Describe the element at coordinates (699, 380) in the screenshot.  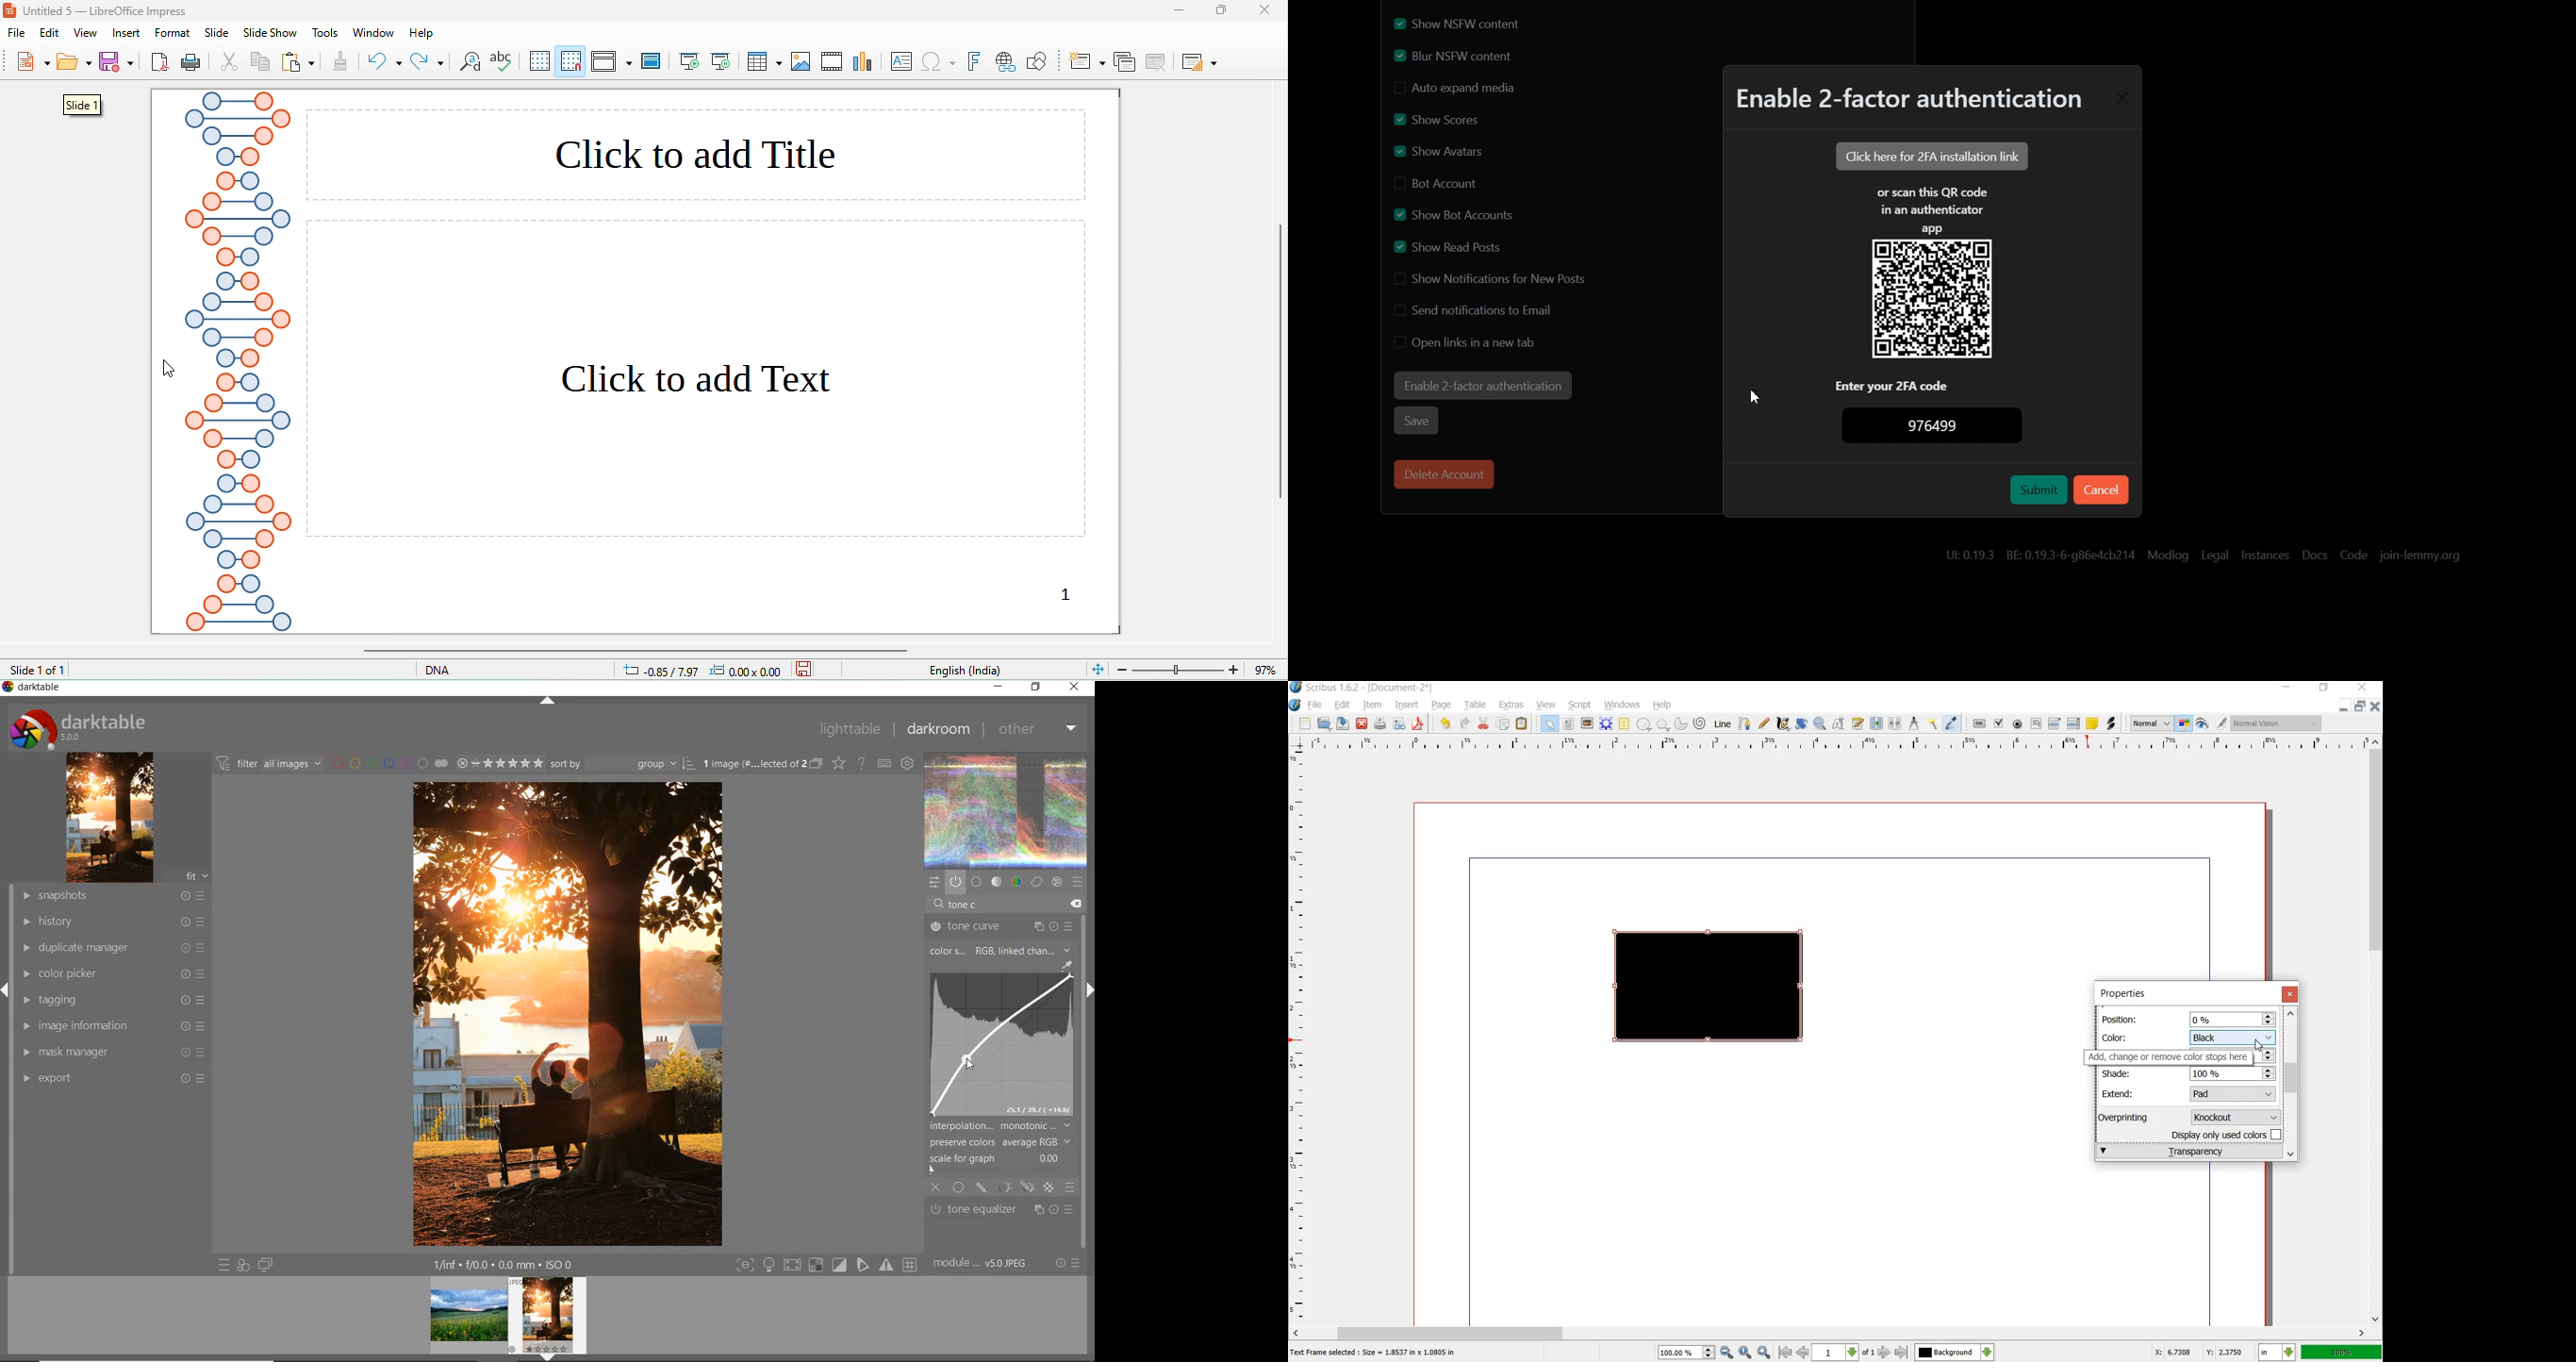
I see `click to add text` at that location.